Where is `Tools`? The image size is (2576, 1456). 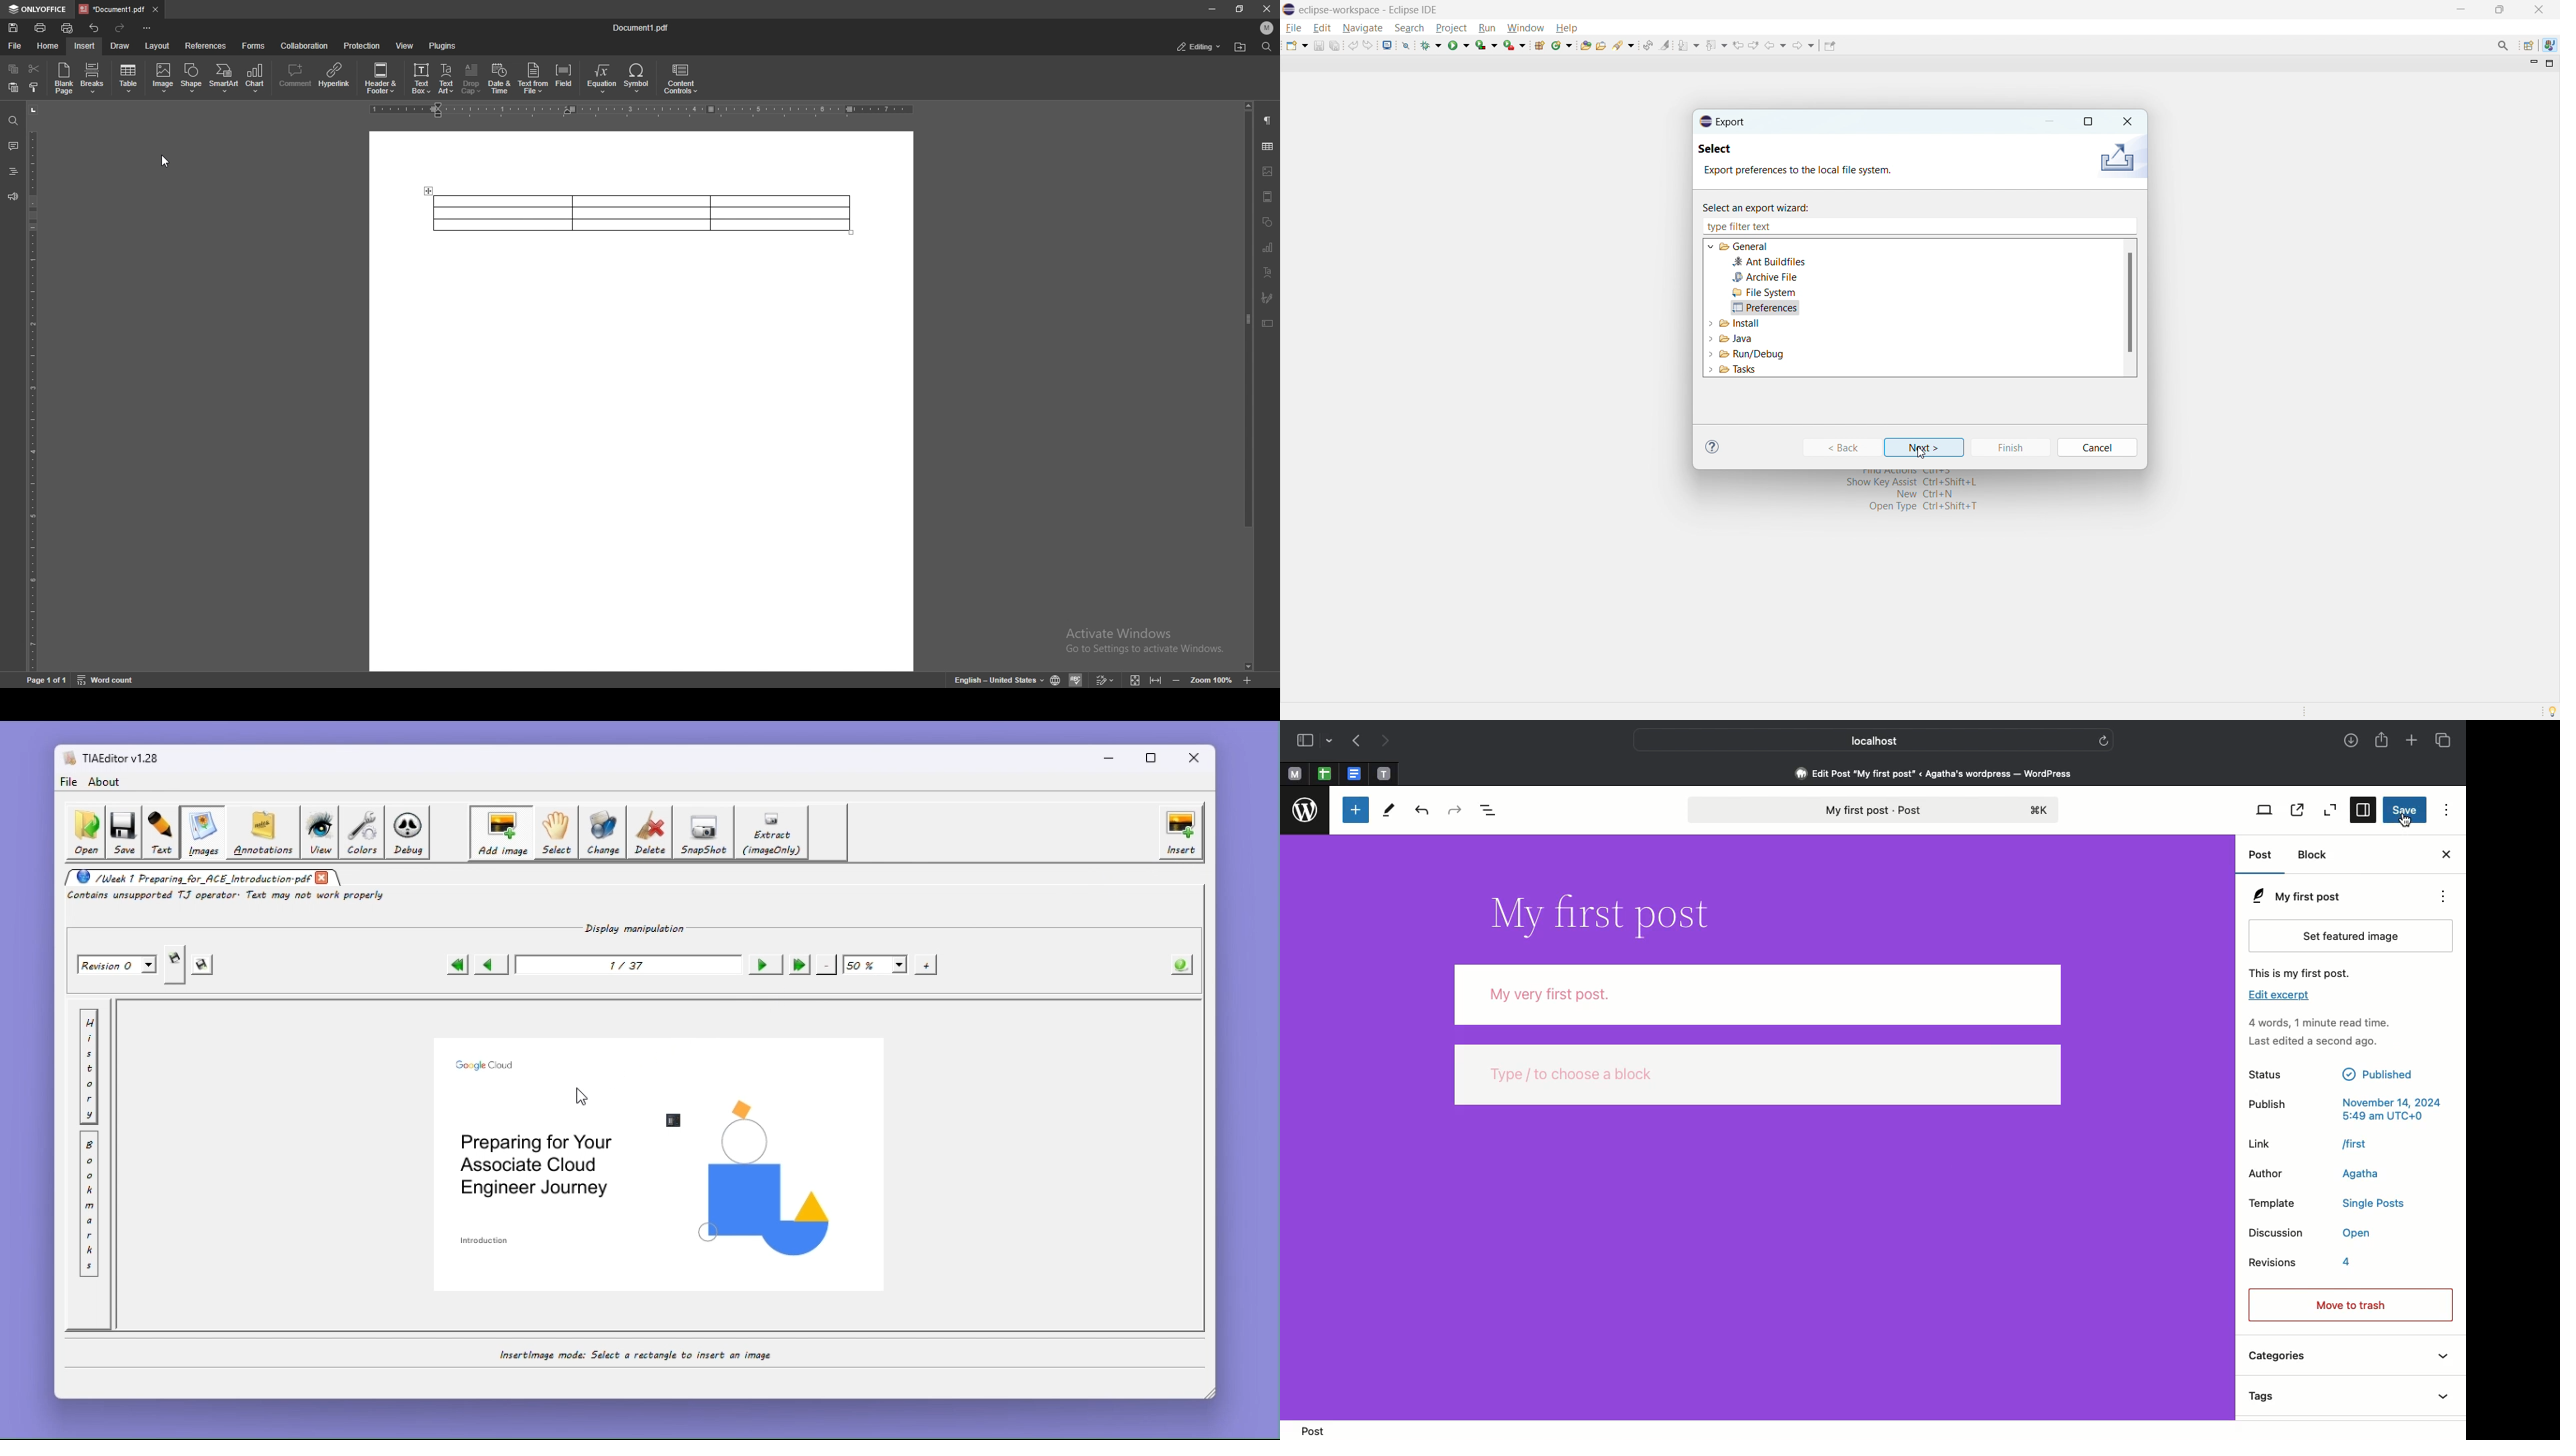
Tools is located at coordinates (1390, 810).